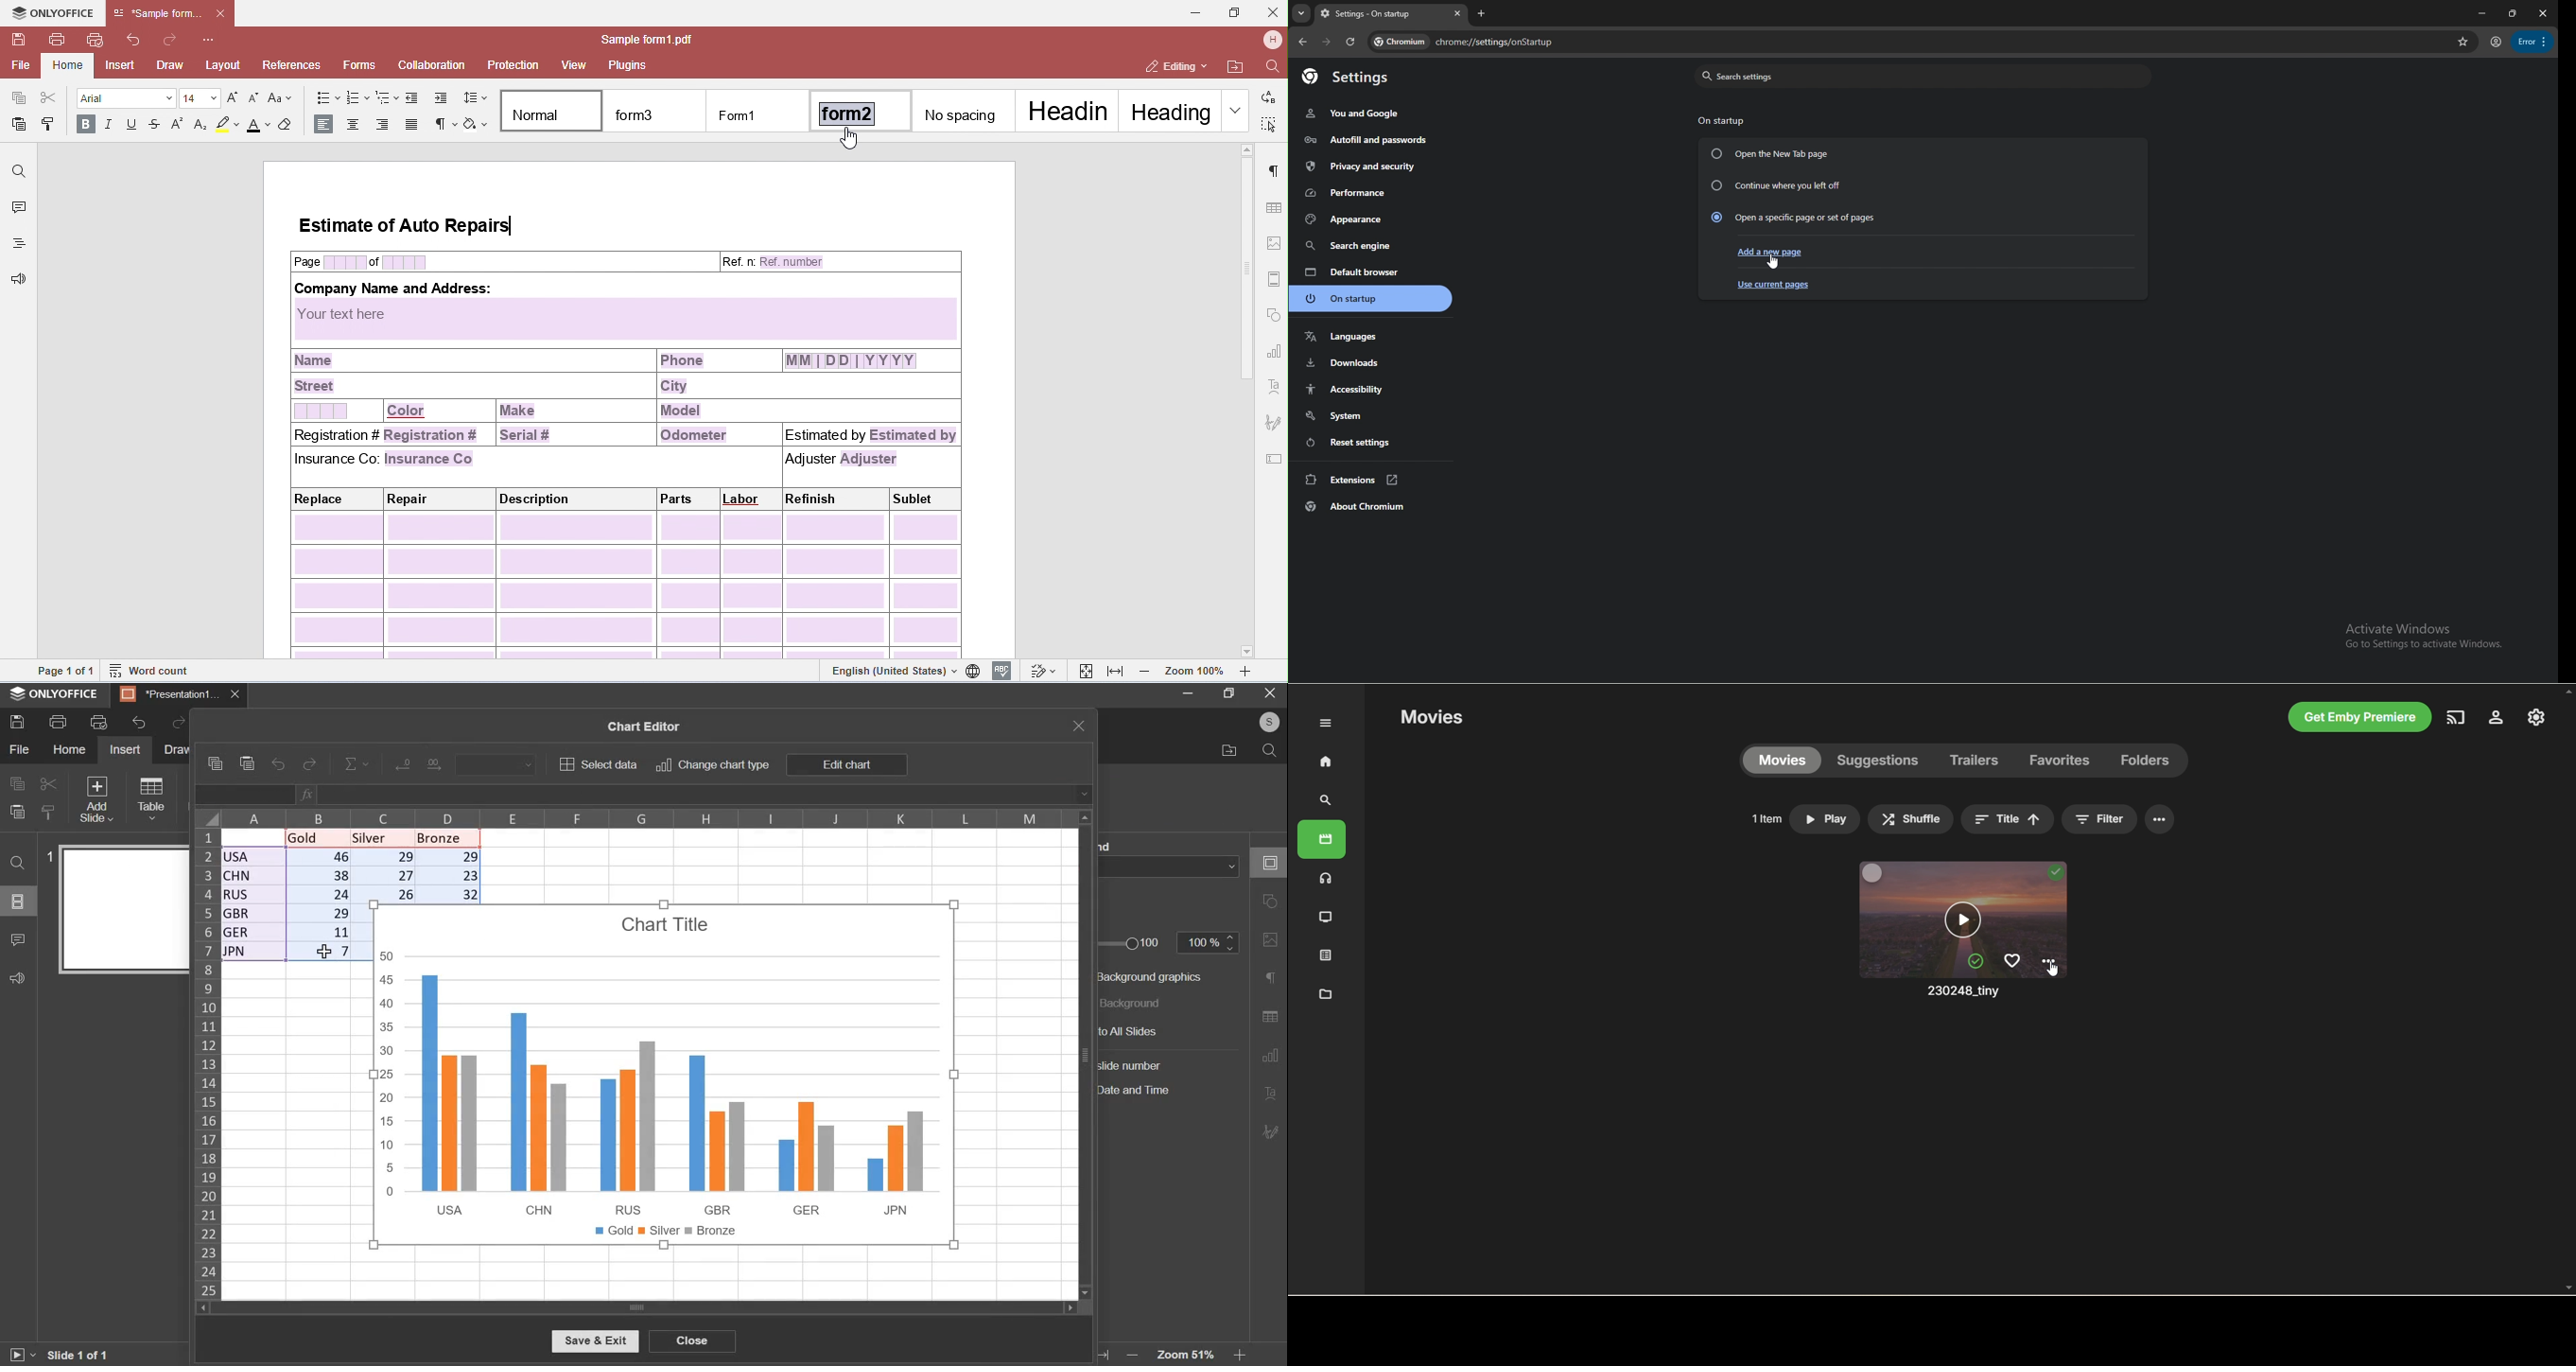 The width and height of the screenshot is (2576, 1372). Describe the element at coordinates (1370, 245) in the screenshot. I see `search engine` at that location.